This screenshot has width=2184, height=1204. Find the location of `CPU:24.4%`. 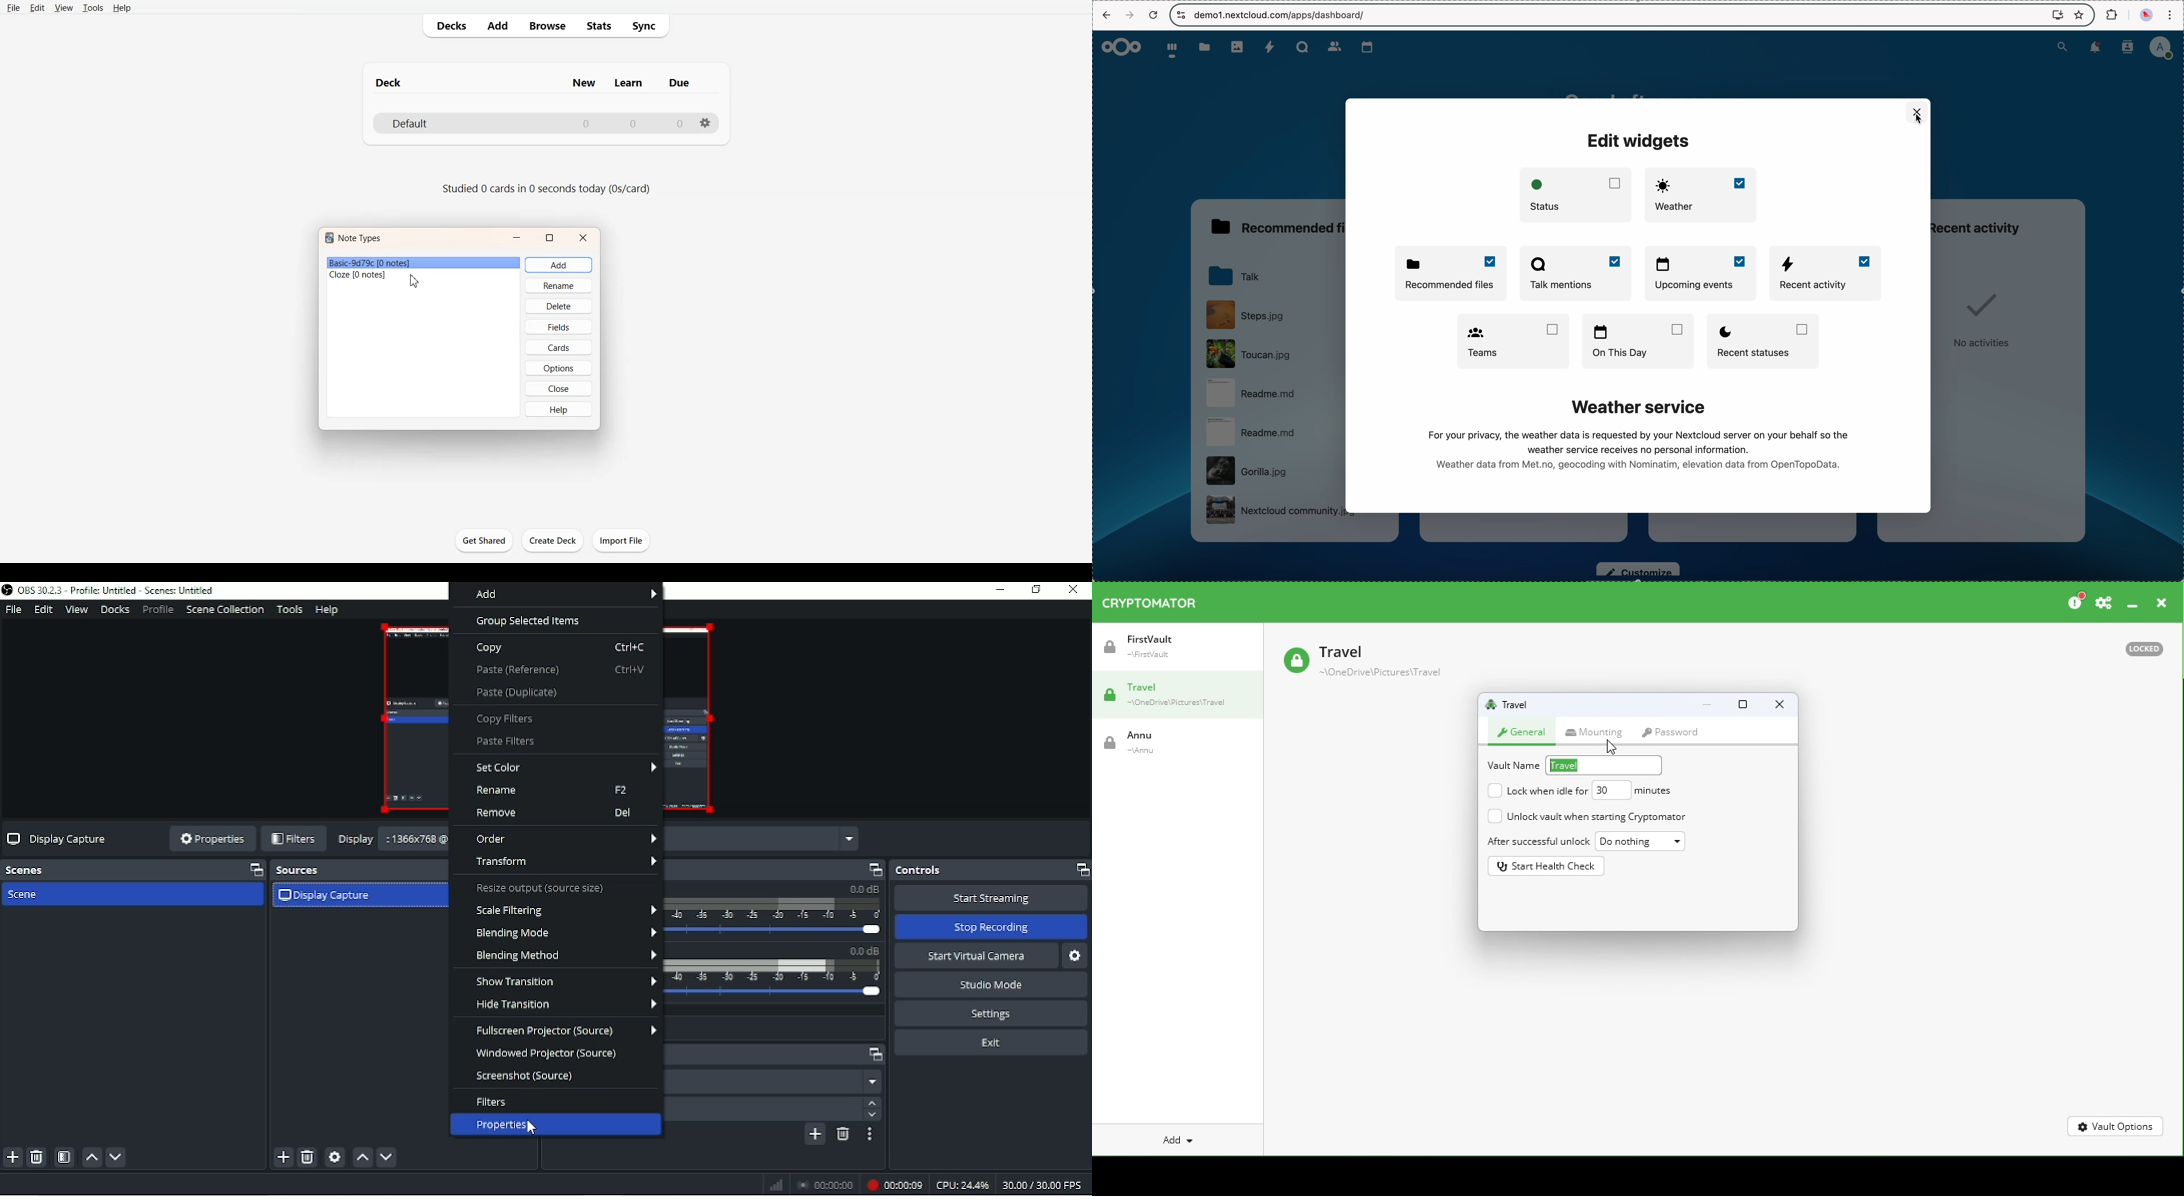

CPU:24.4% is located at coordinates (963, 1185).